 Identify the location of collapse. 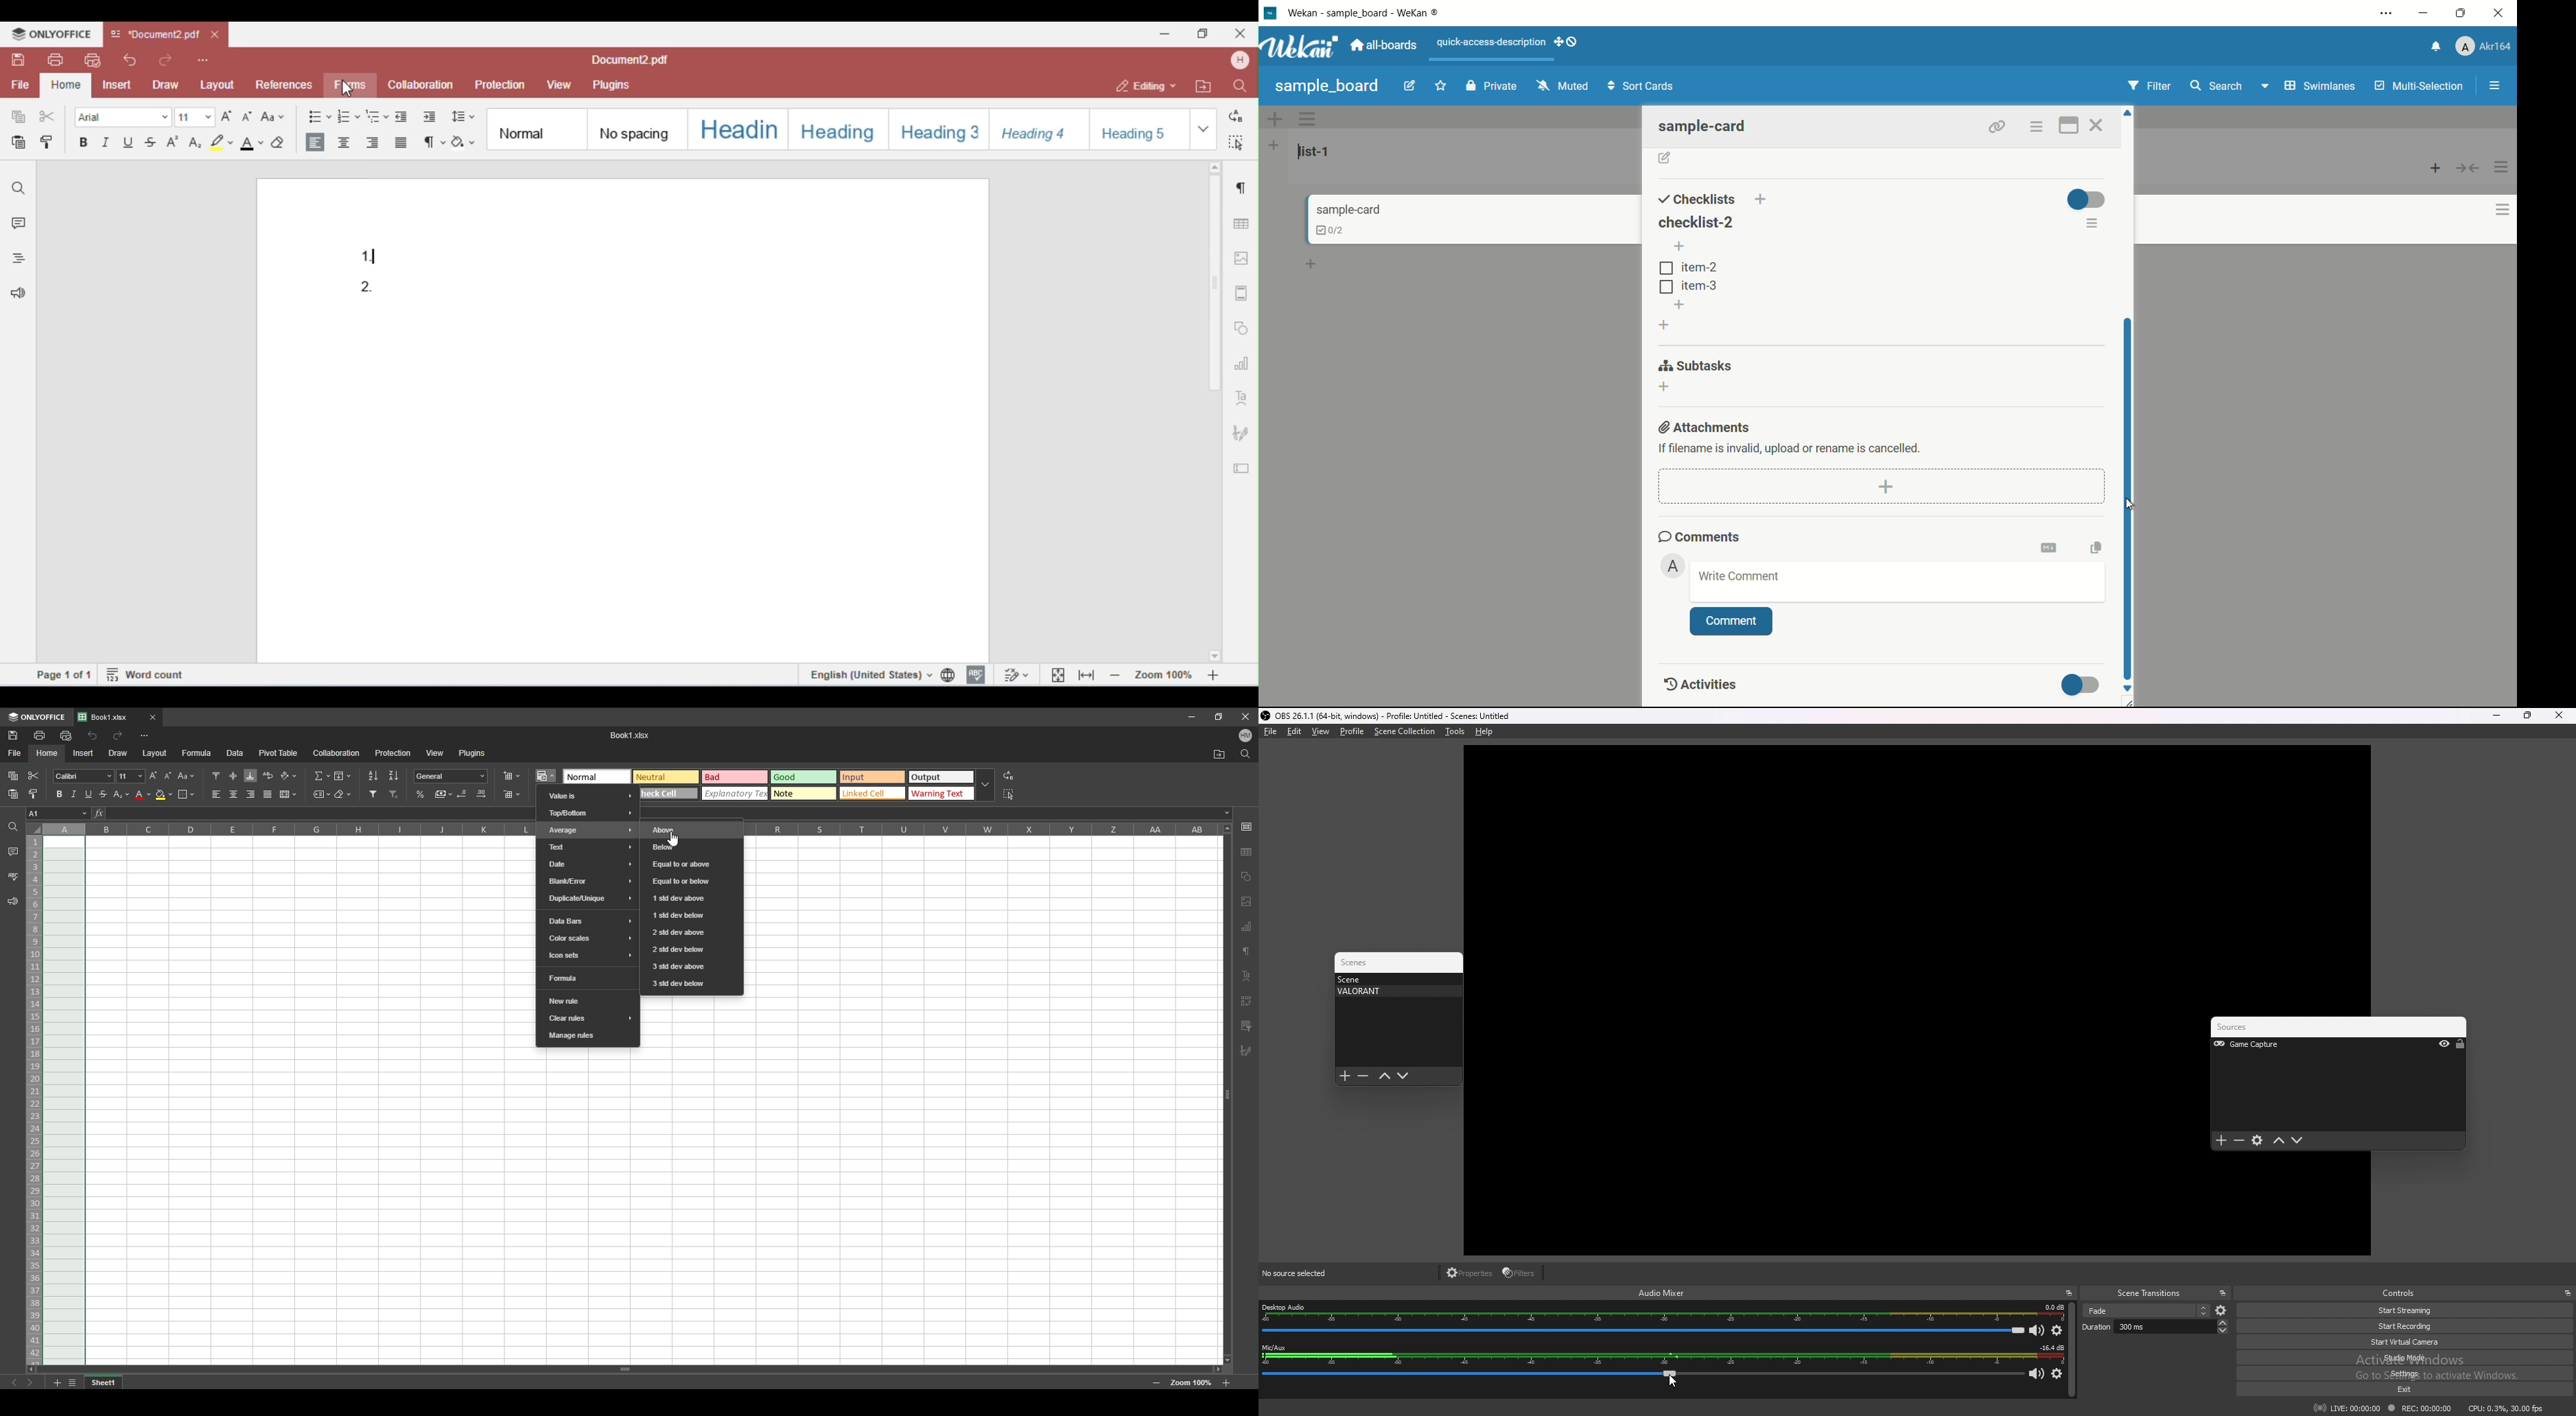
(2469, 169).